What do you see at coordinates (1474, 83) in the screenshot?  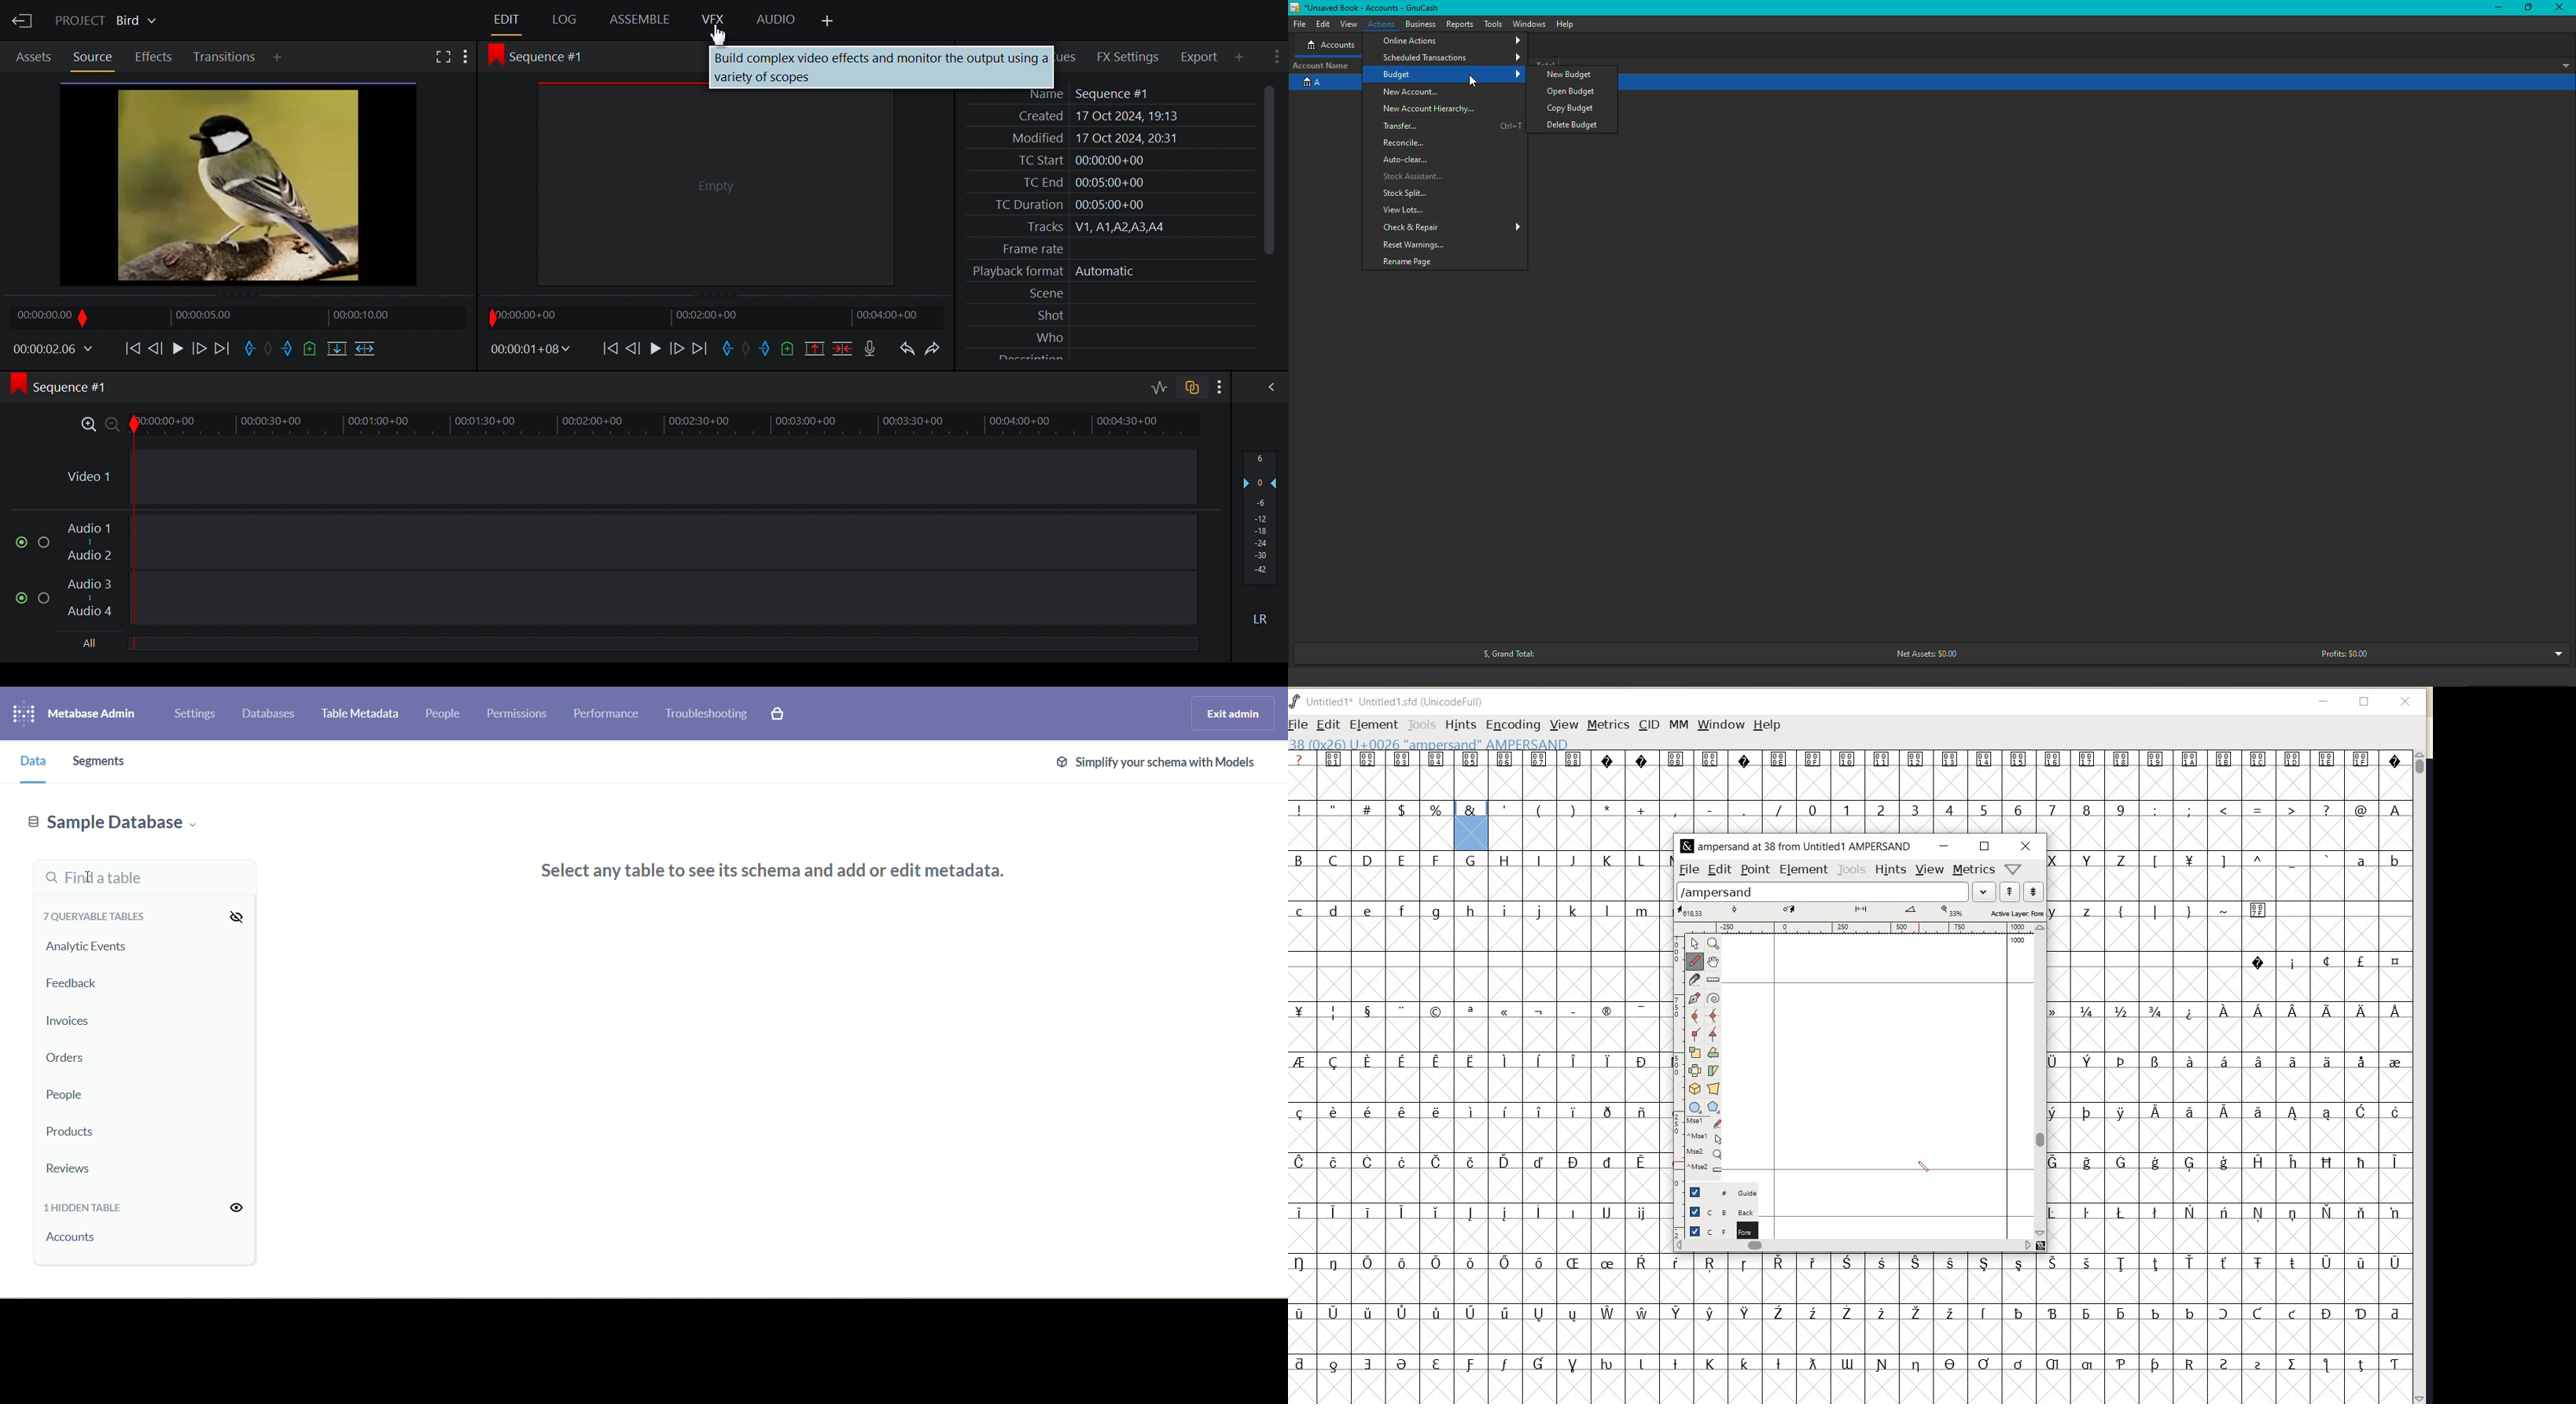 I see `cursor` at bounding box center [1474, 83].